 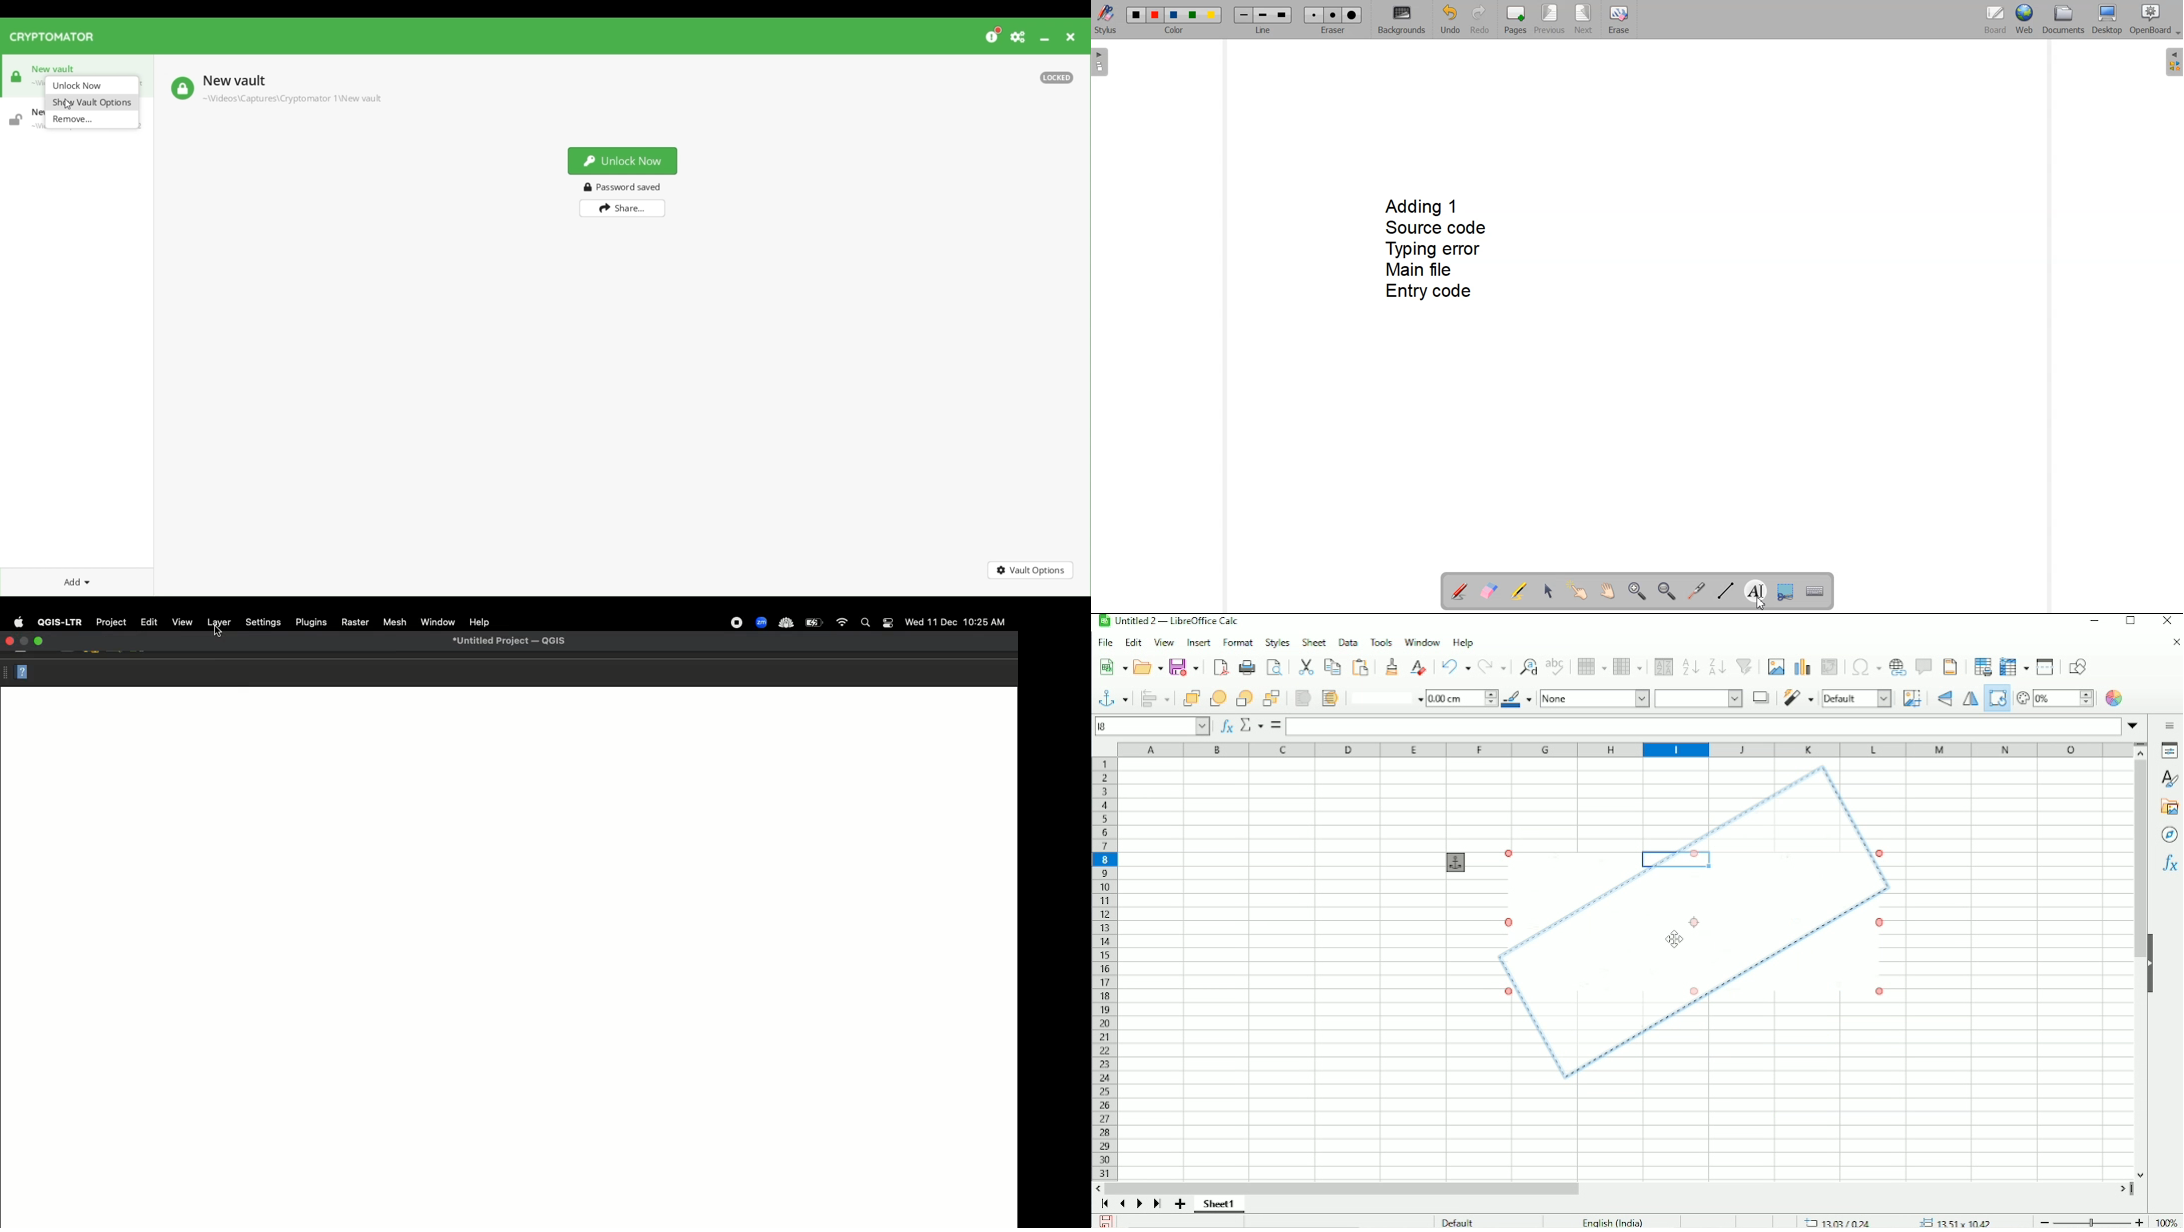 I want to click on Bring to front, so click(x=1187, y=698).